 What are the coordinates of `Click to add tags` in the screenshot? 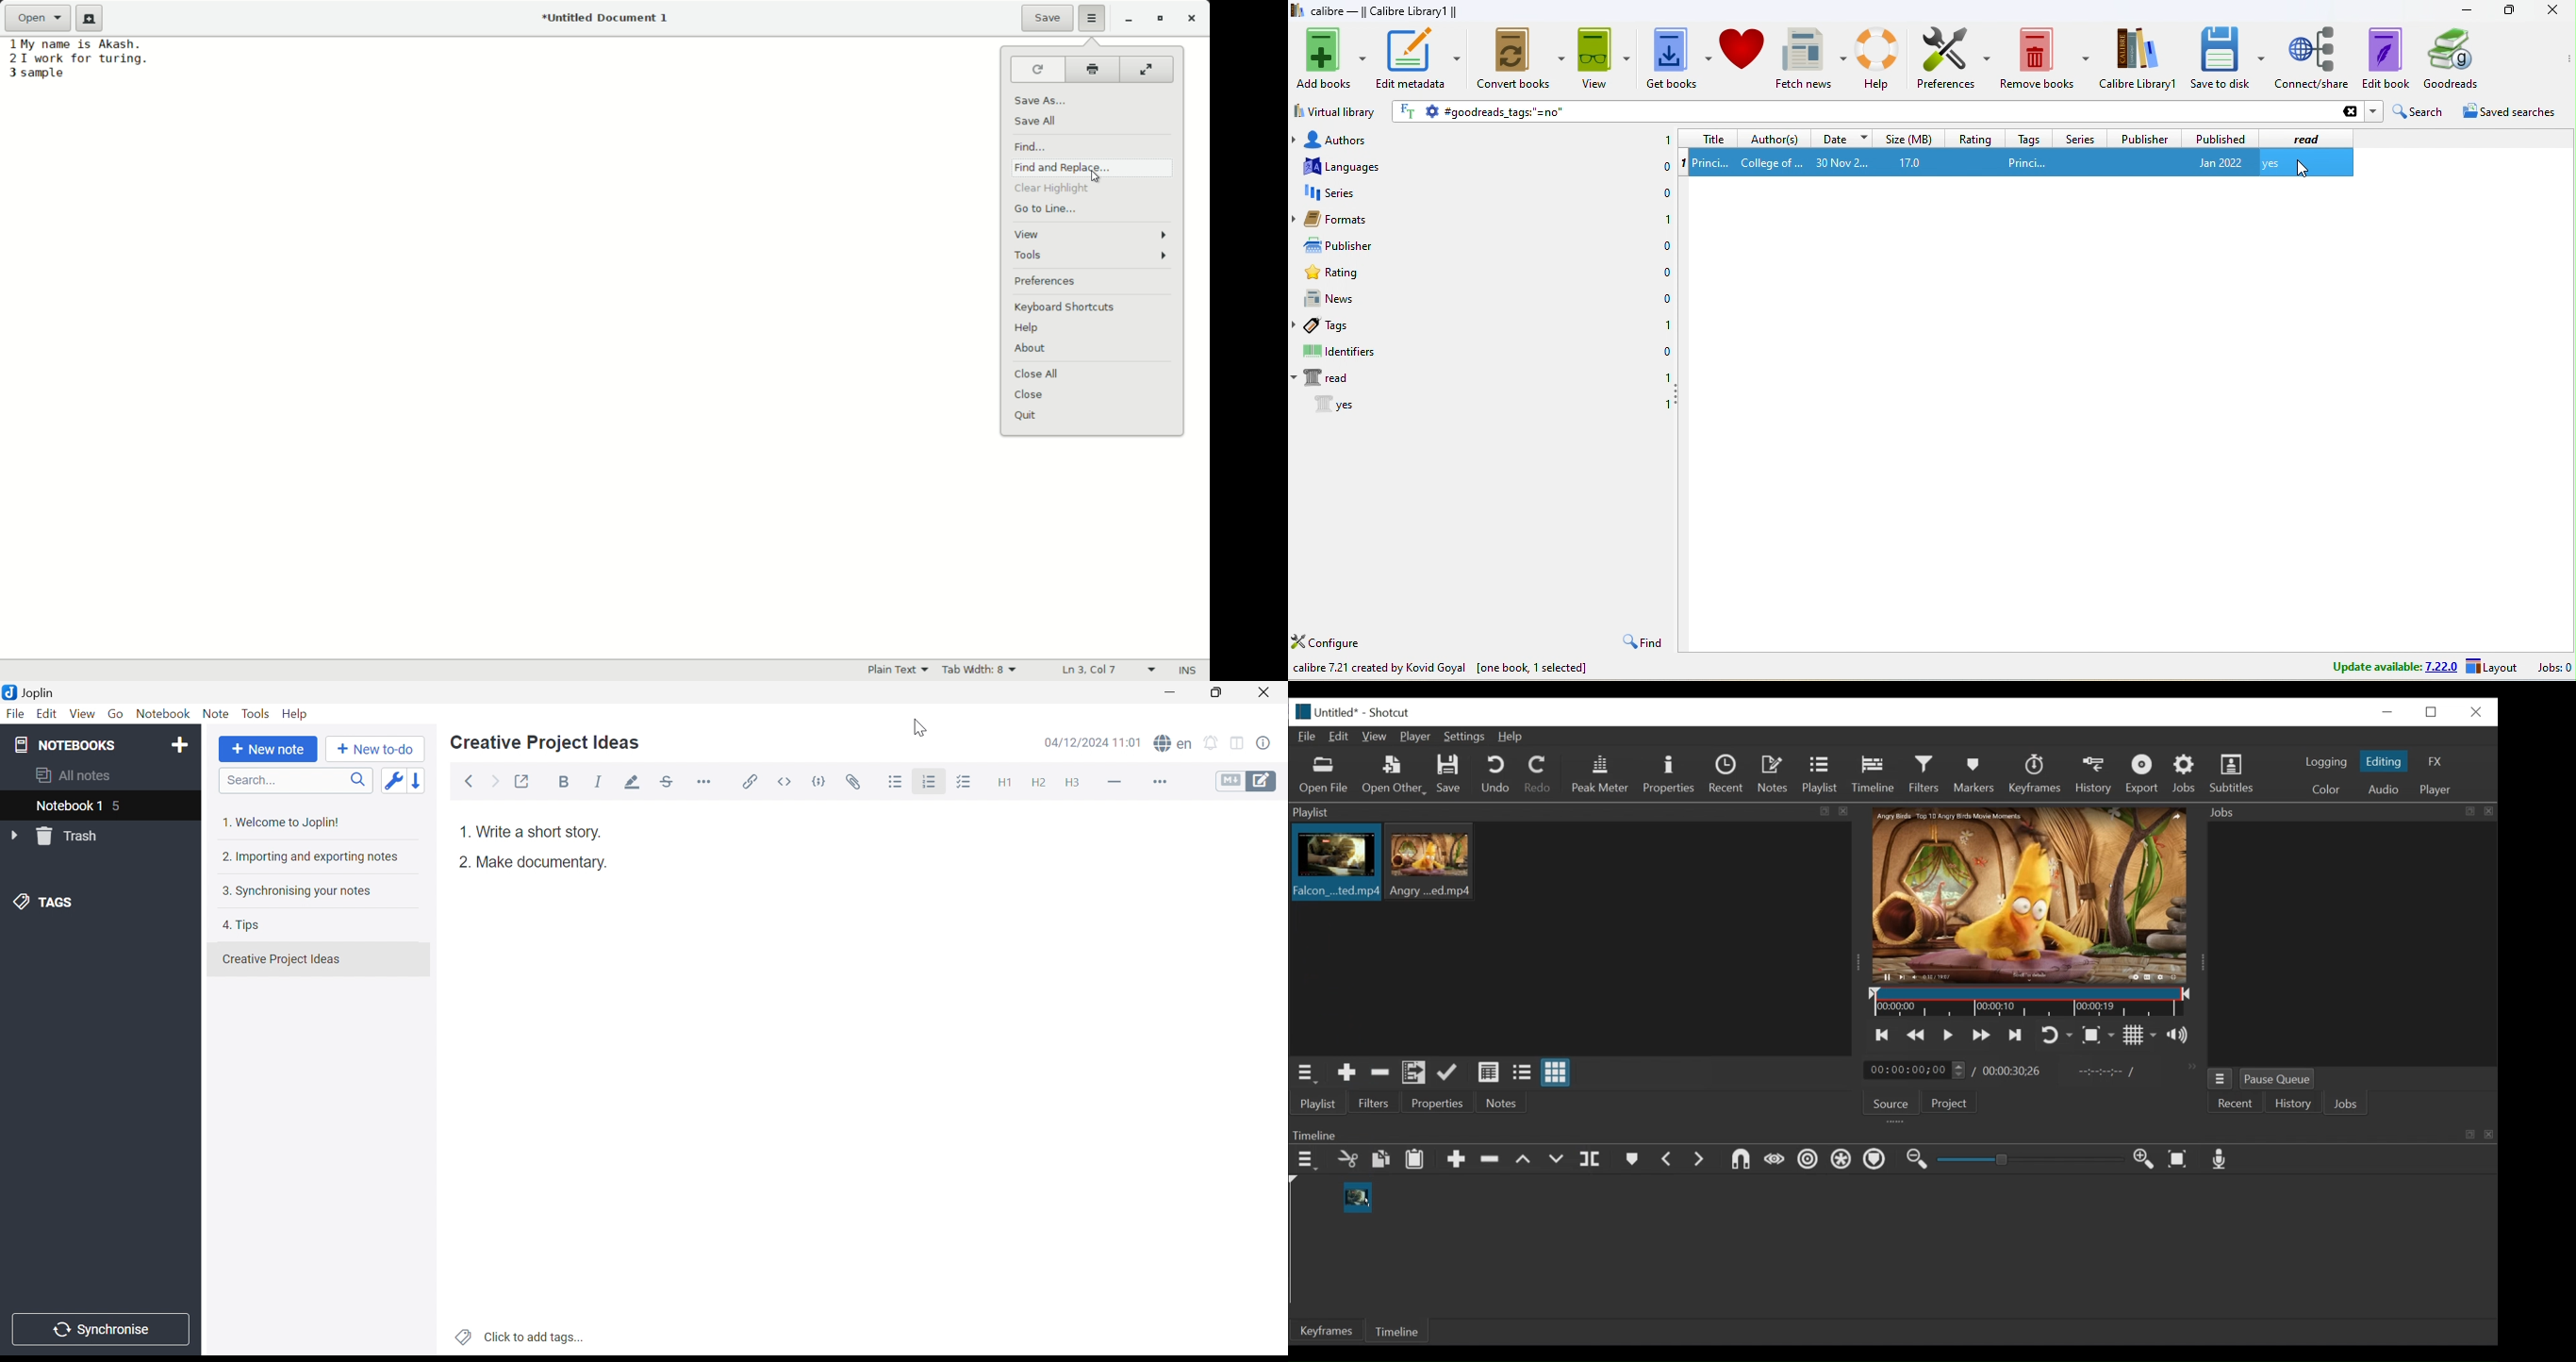 It's located at (517, 1337).